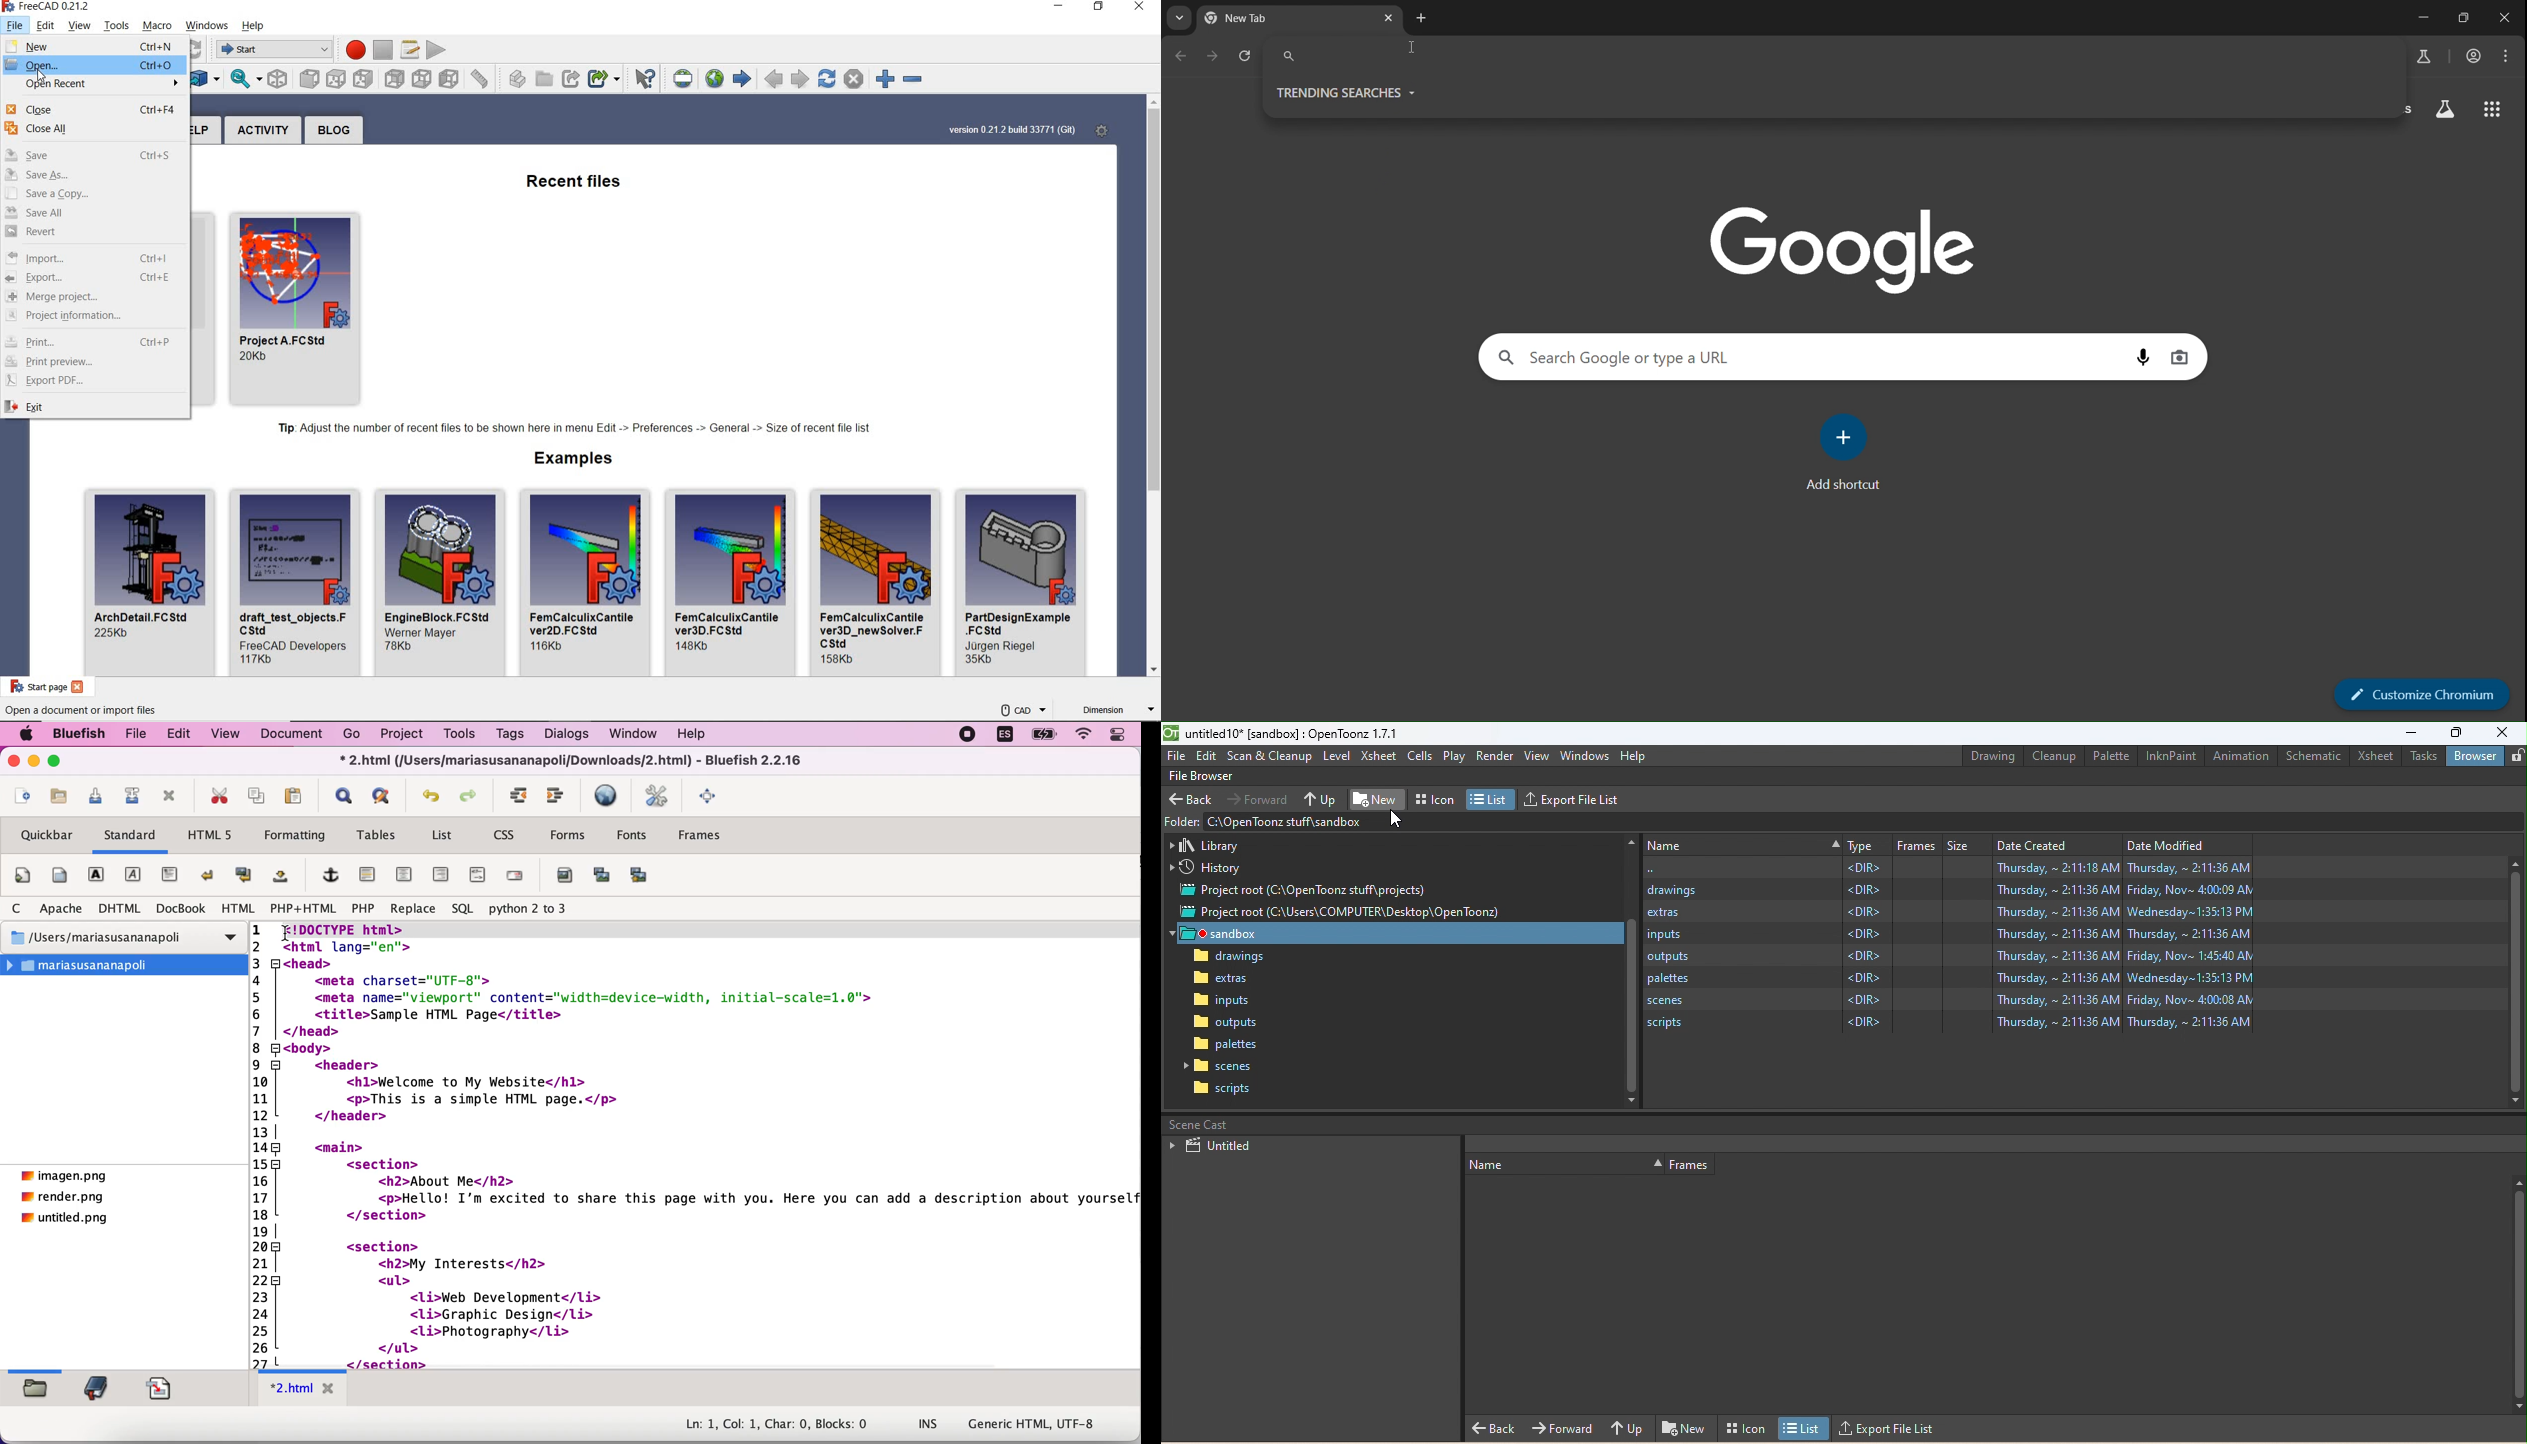  Describe the element at coordinates (207, 26) in the screenshot. I see `WINDOWS` at that location.